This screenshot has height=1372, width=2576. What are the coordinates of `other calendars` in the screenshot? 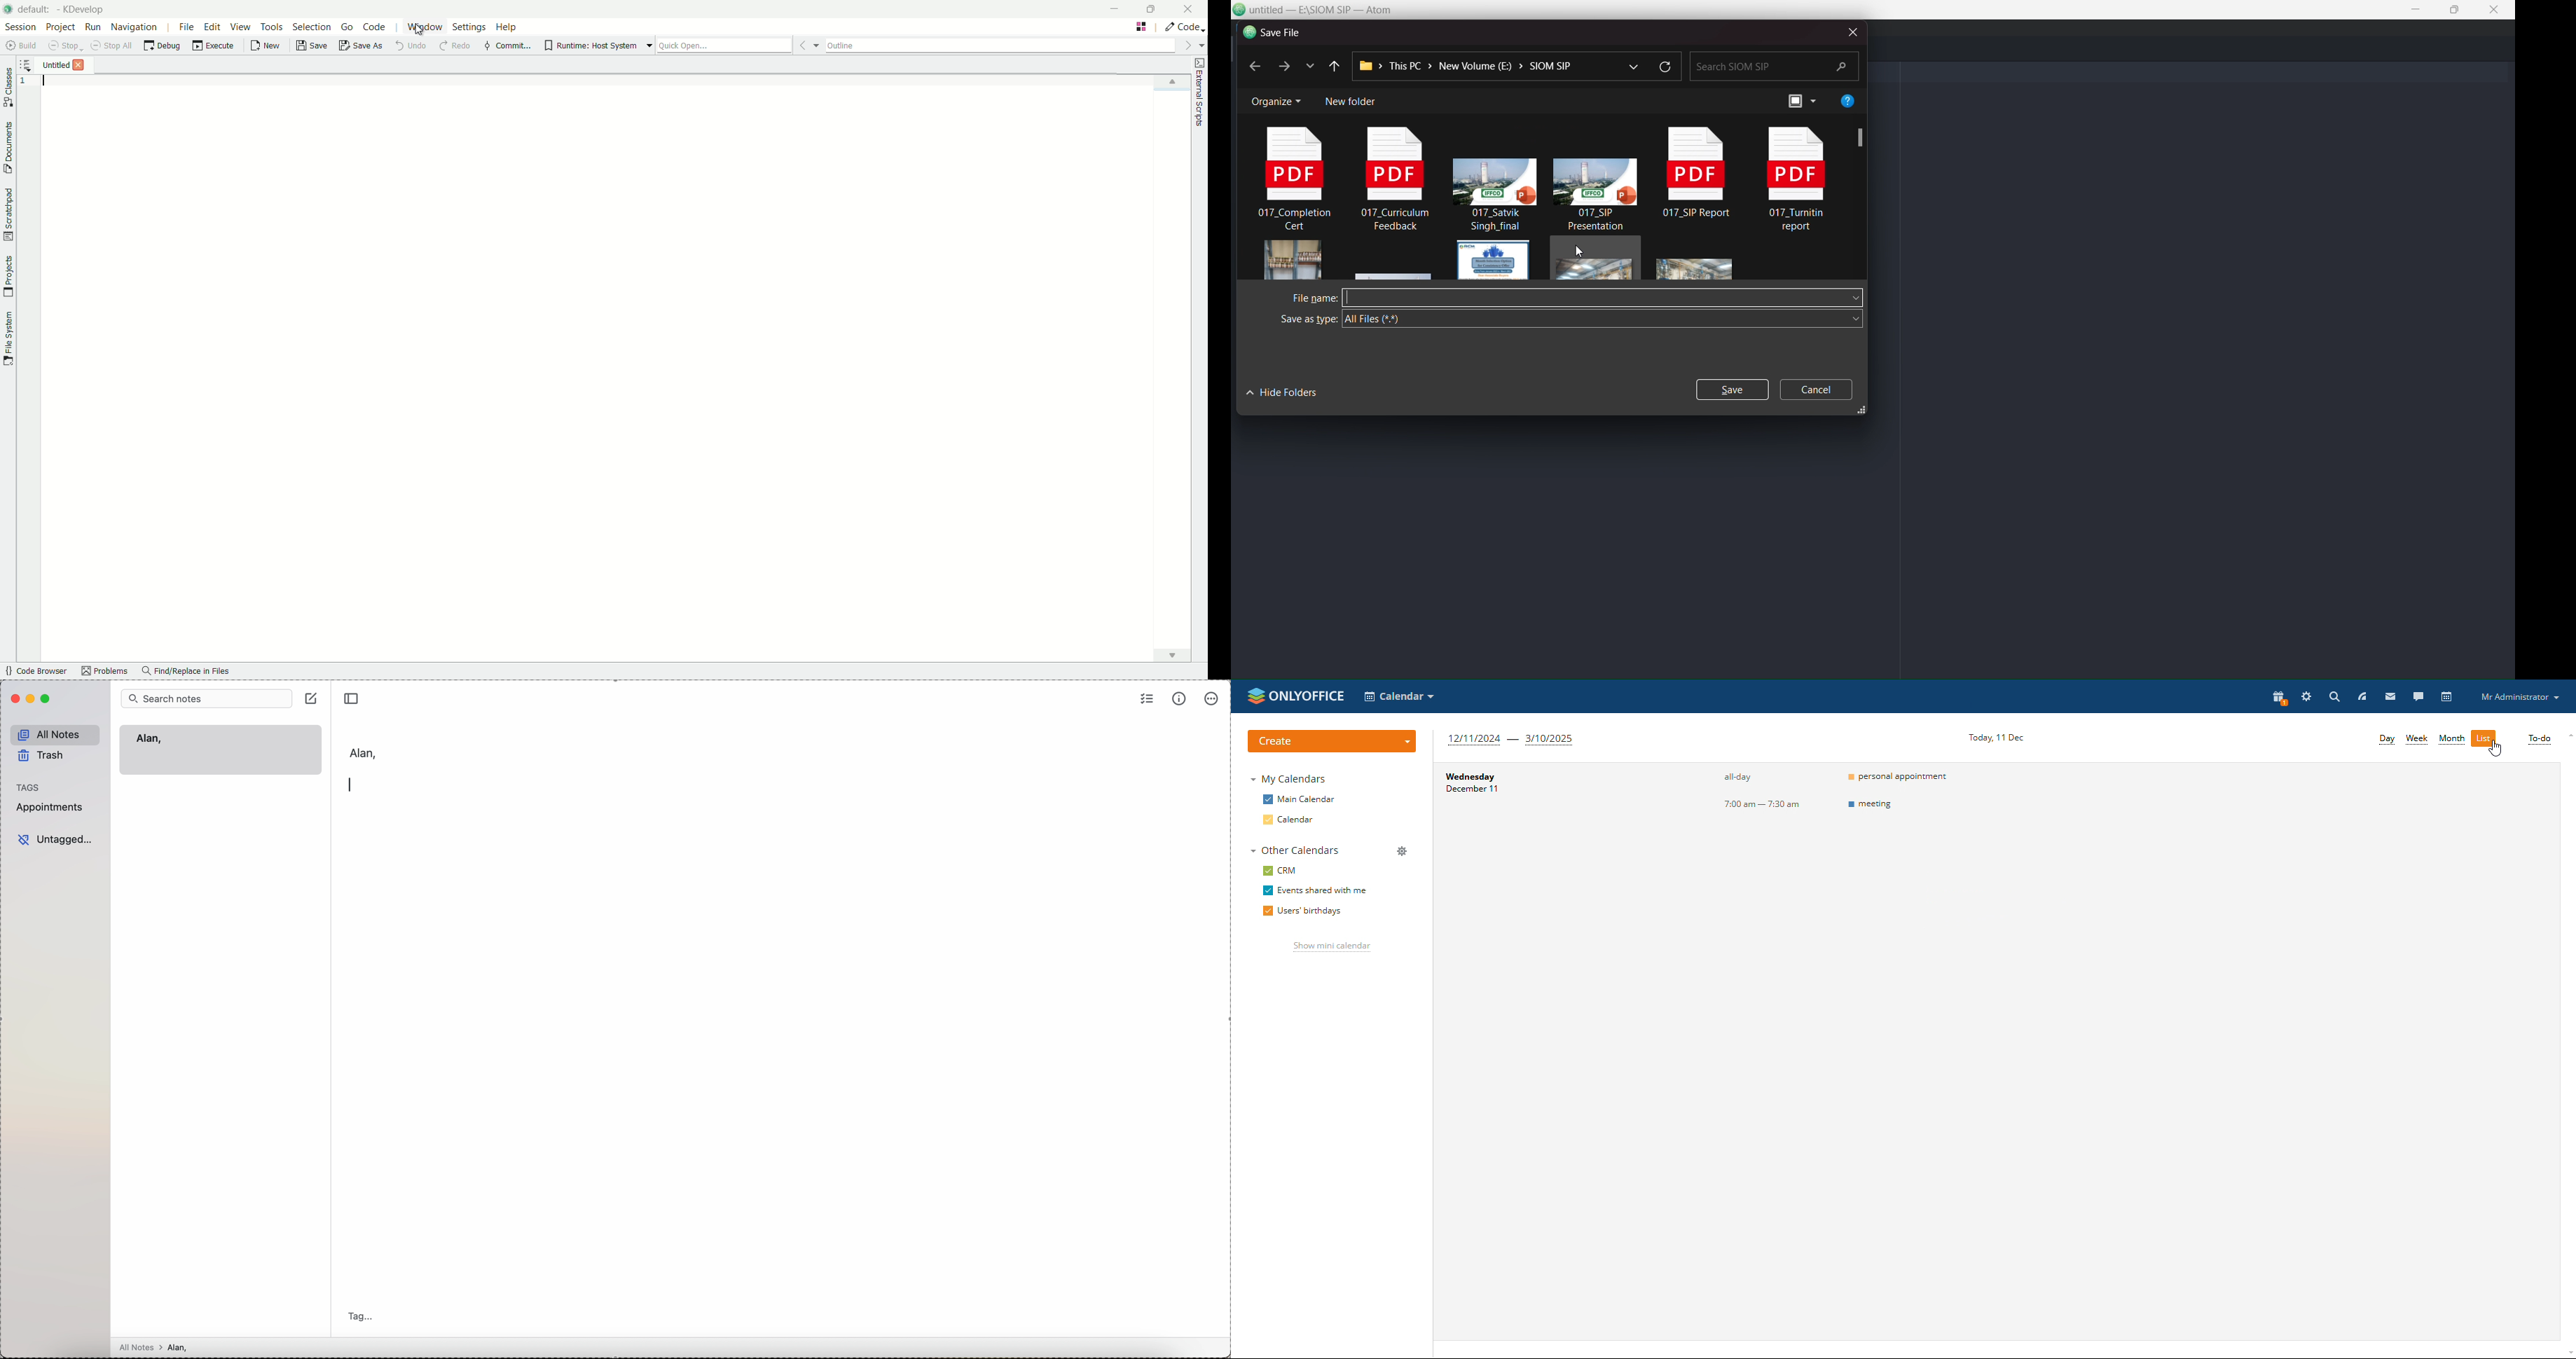 It's located at (1297, 850).